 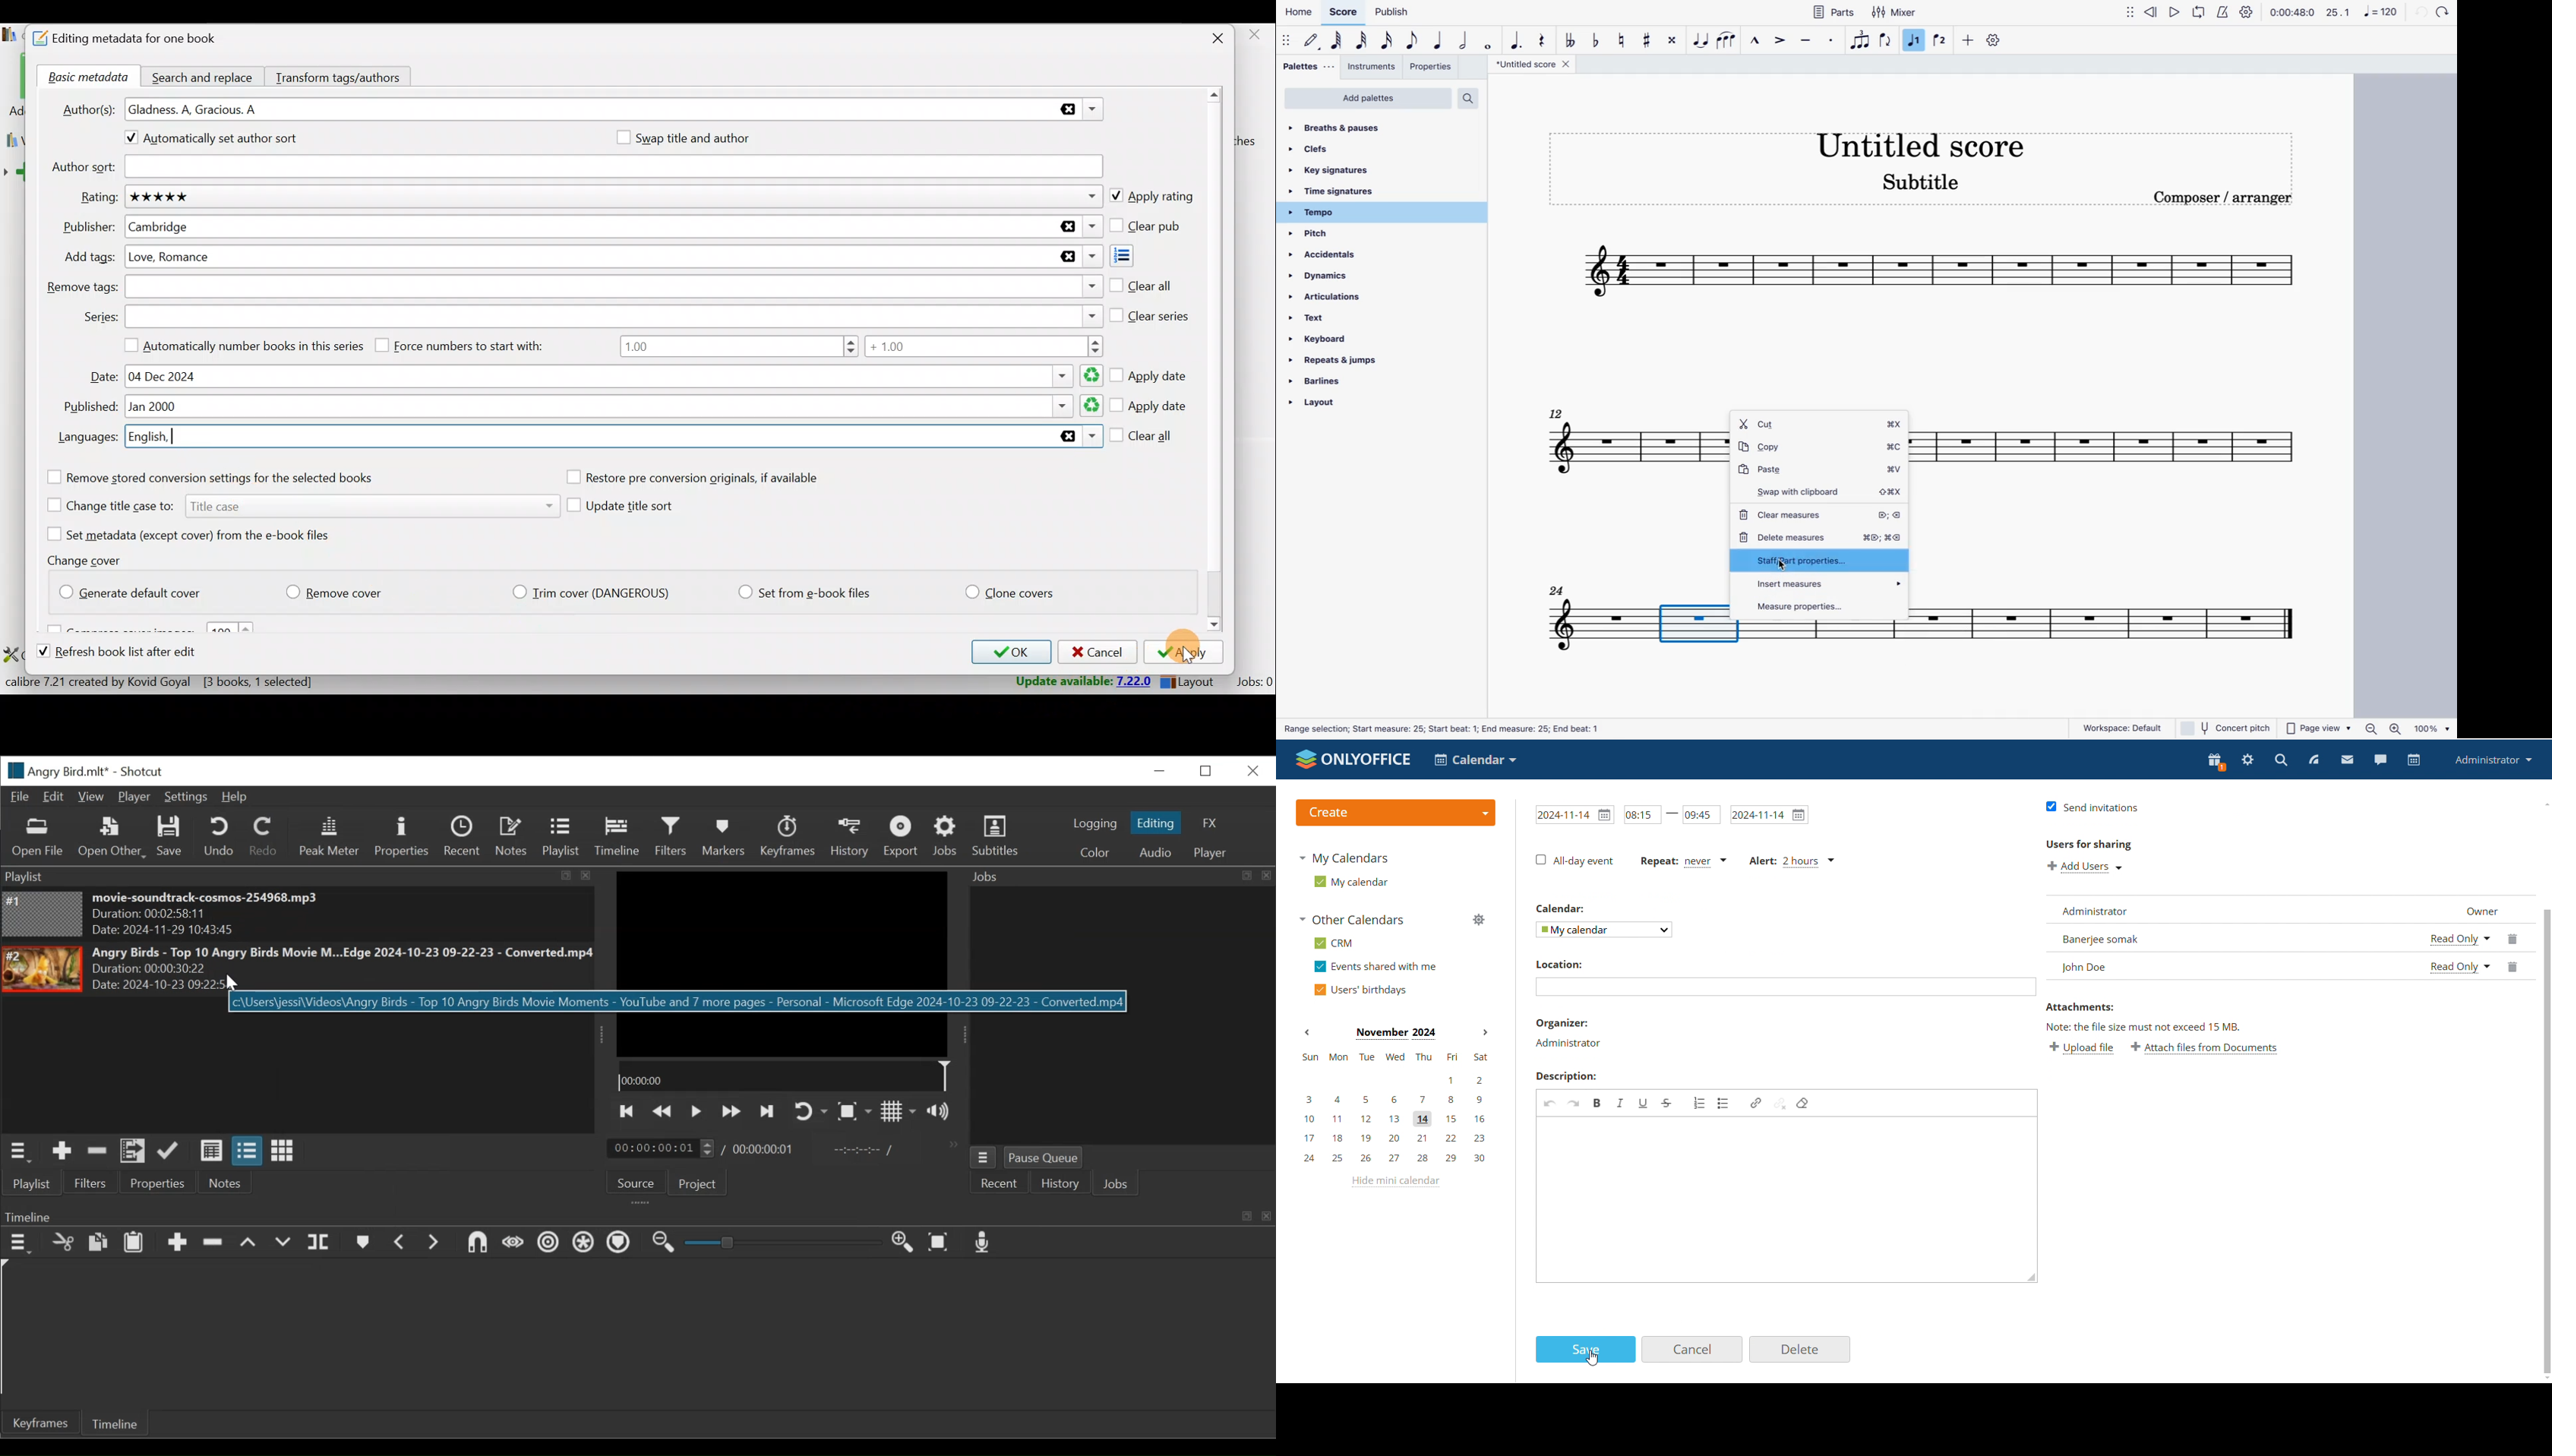 What do you see at coordinates (2397, 728) in the screenshot?
I see `Zoom in` at bounding box center [2397, 728].